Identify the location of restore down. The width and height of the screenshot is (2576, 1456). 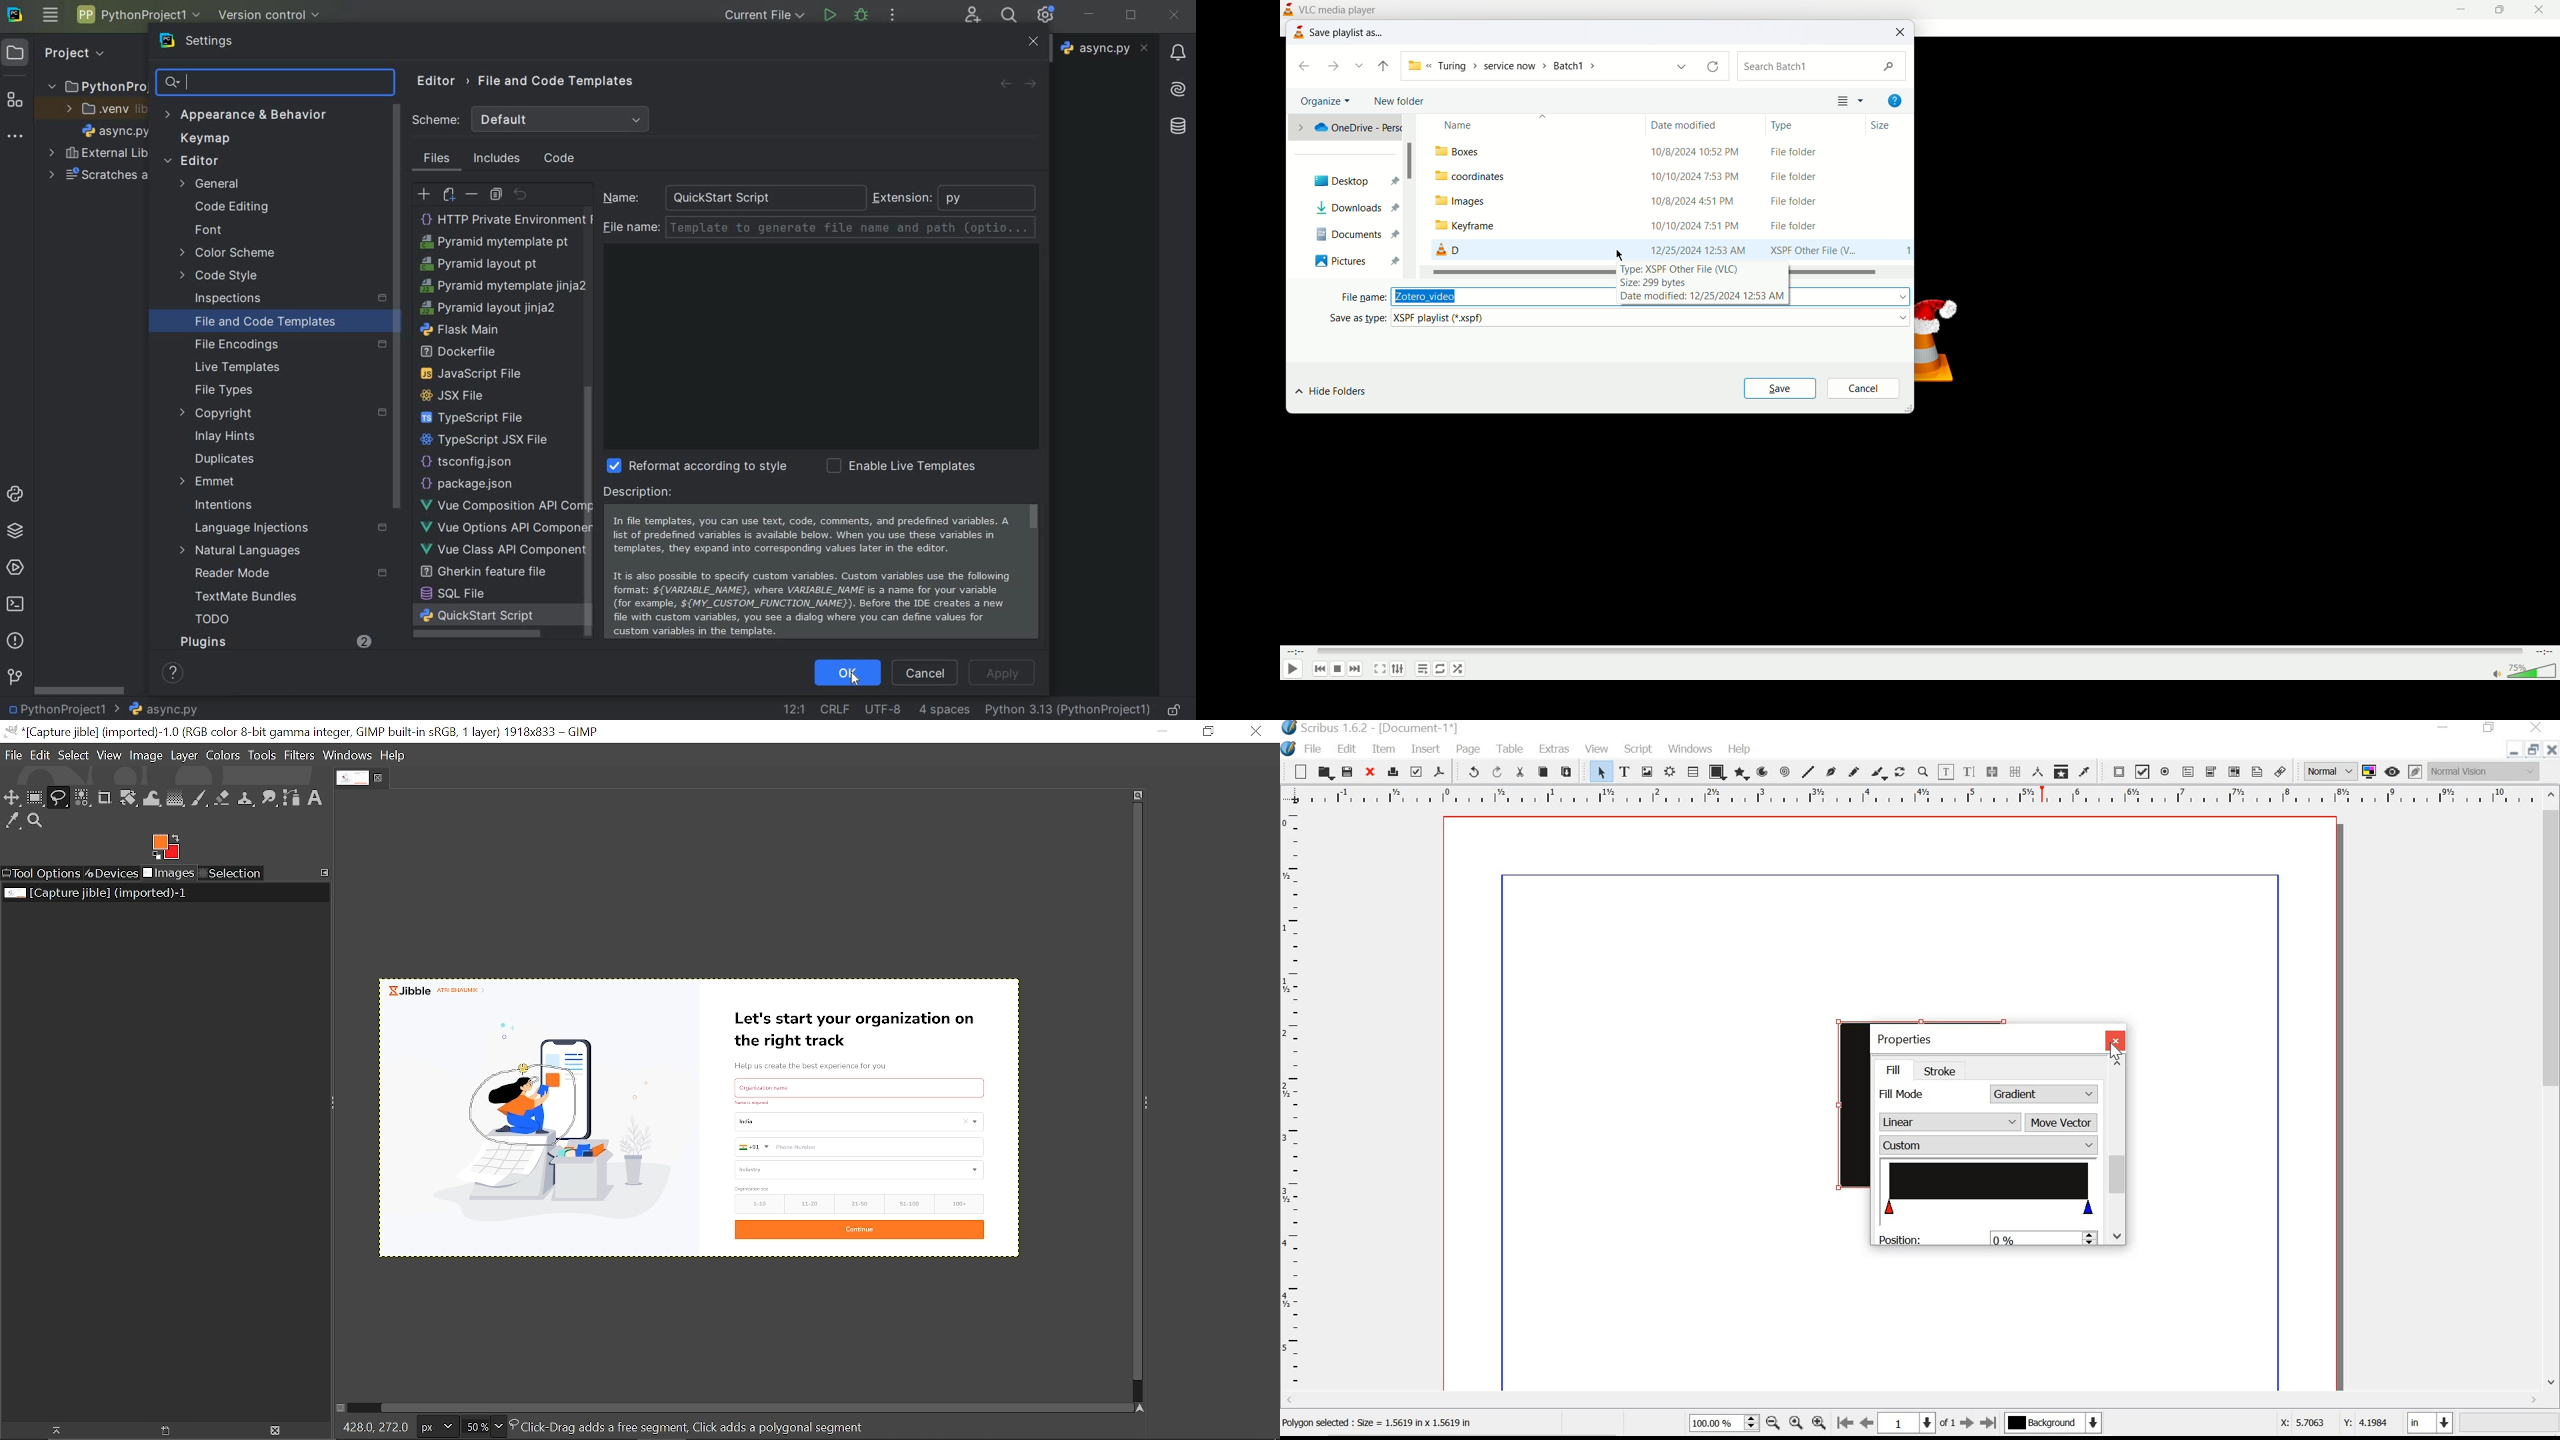
(2531, 749).